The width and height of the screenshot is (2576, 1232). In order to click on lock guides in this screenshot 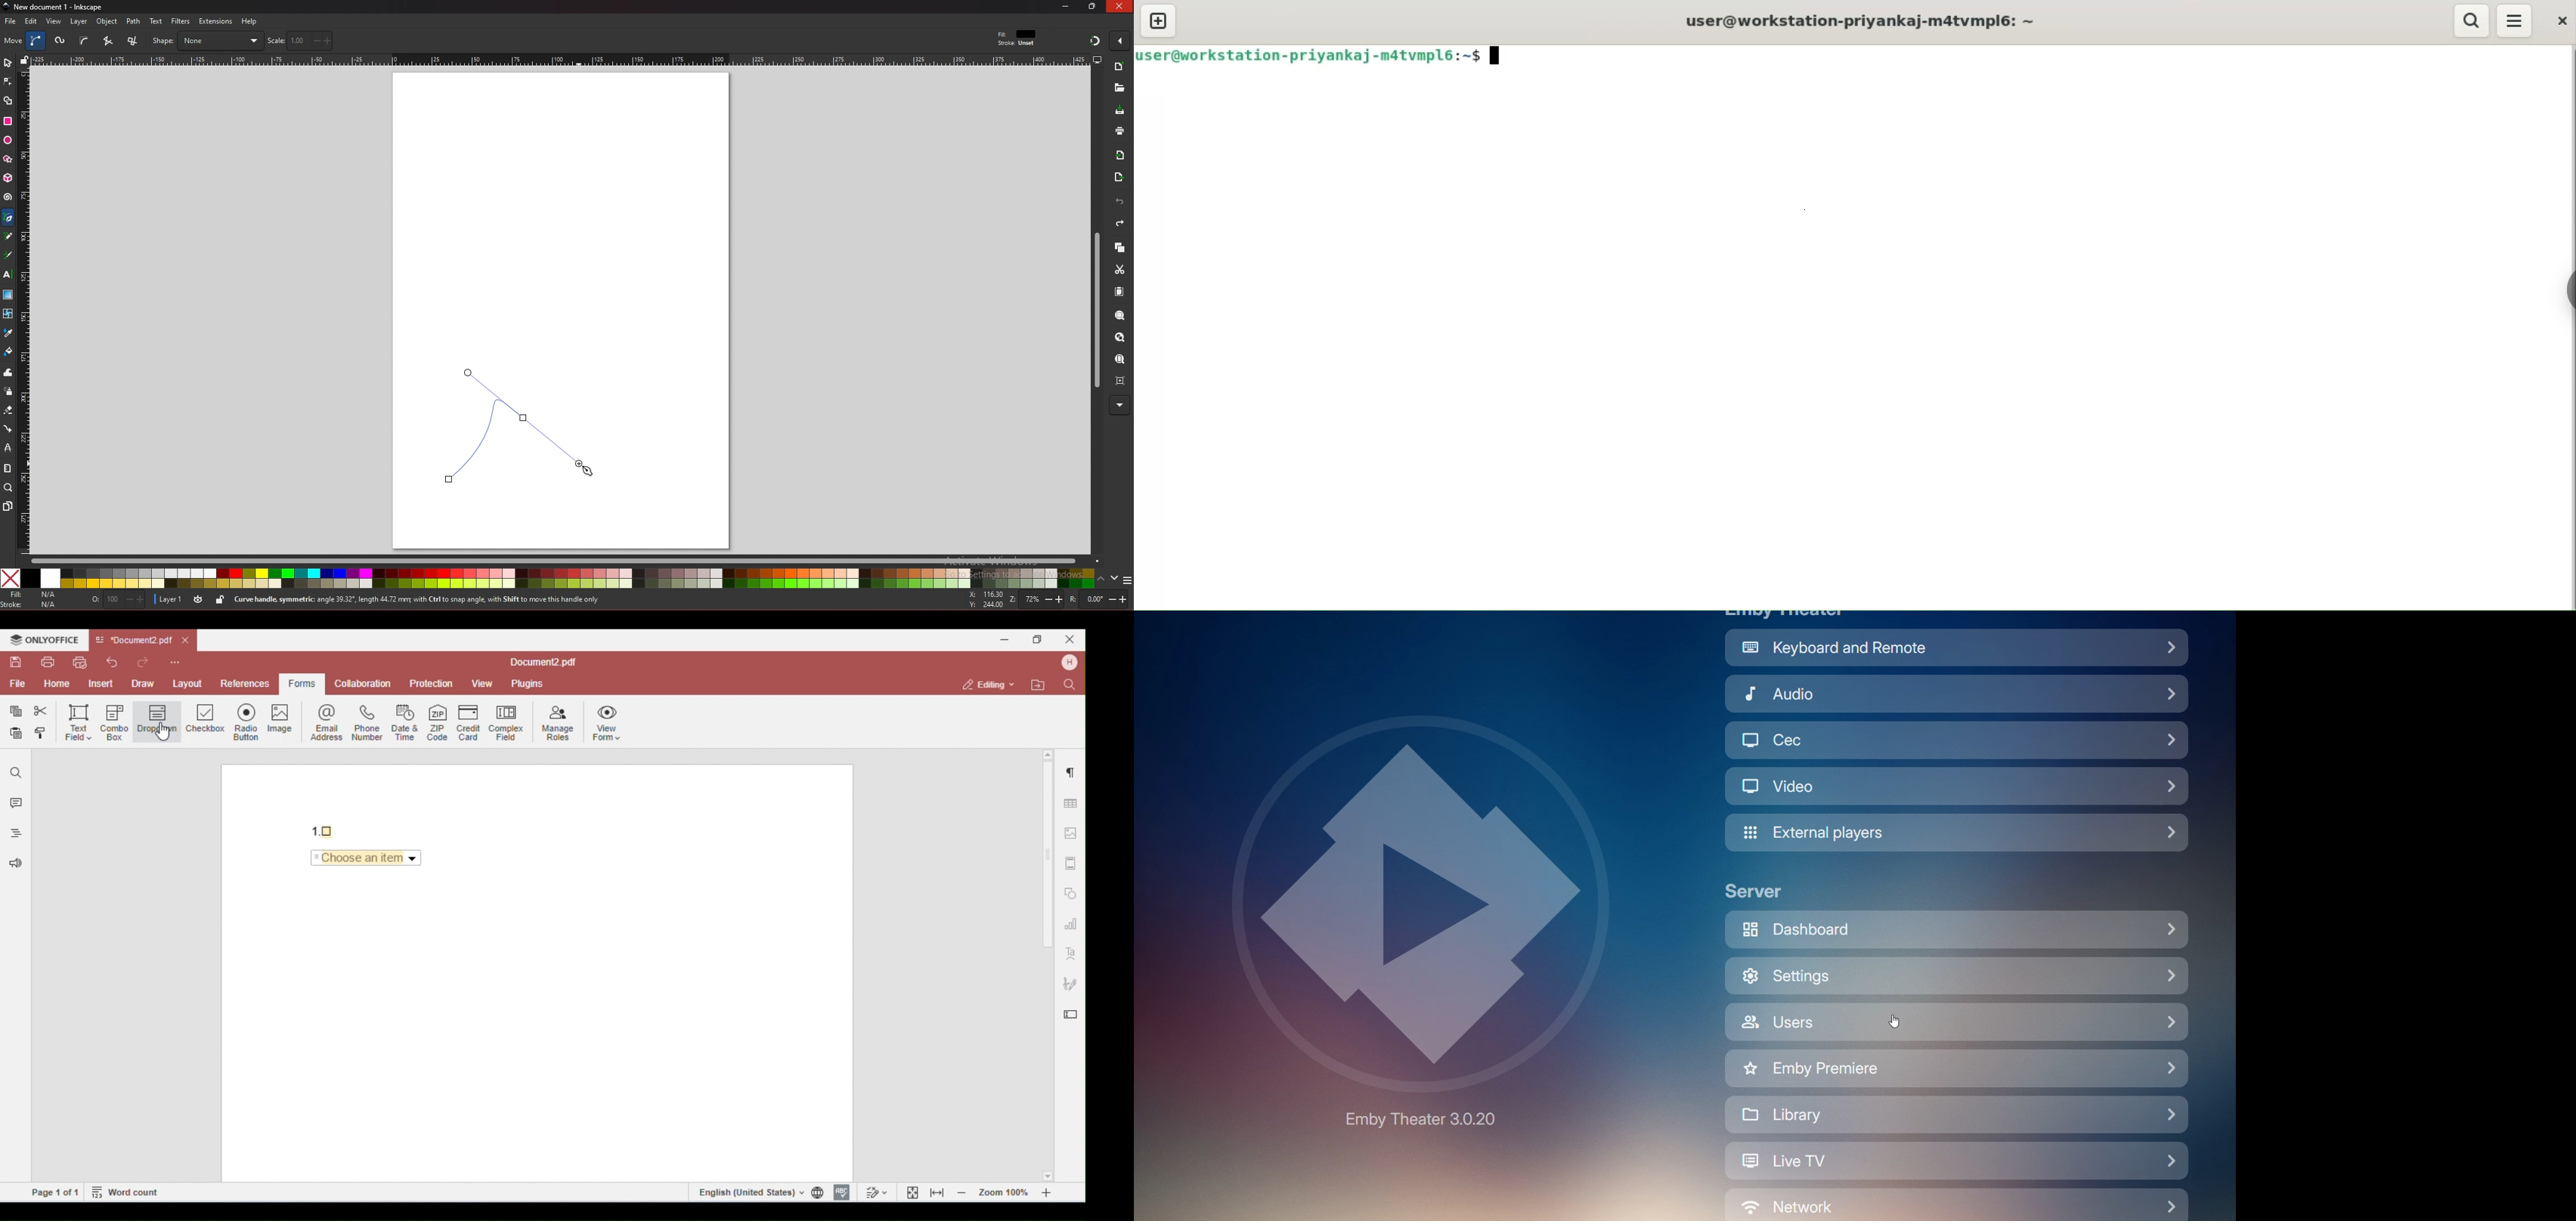, I will do `click(24, 60)`.